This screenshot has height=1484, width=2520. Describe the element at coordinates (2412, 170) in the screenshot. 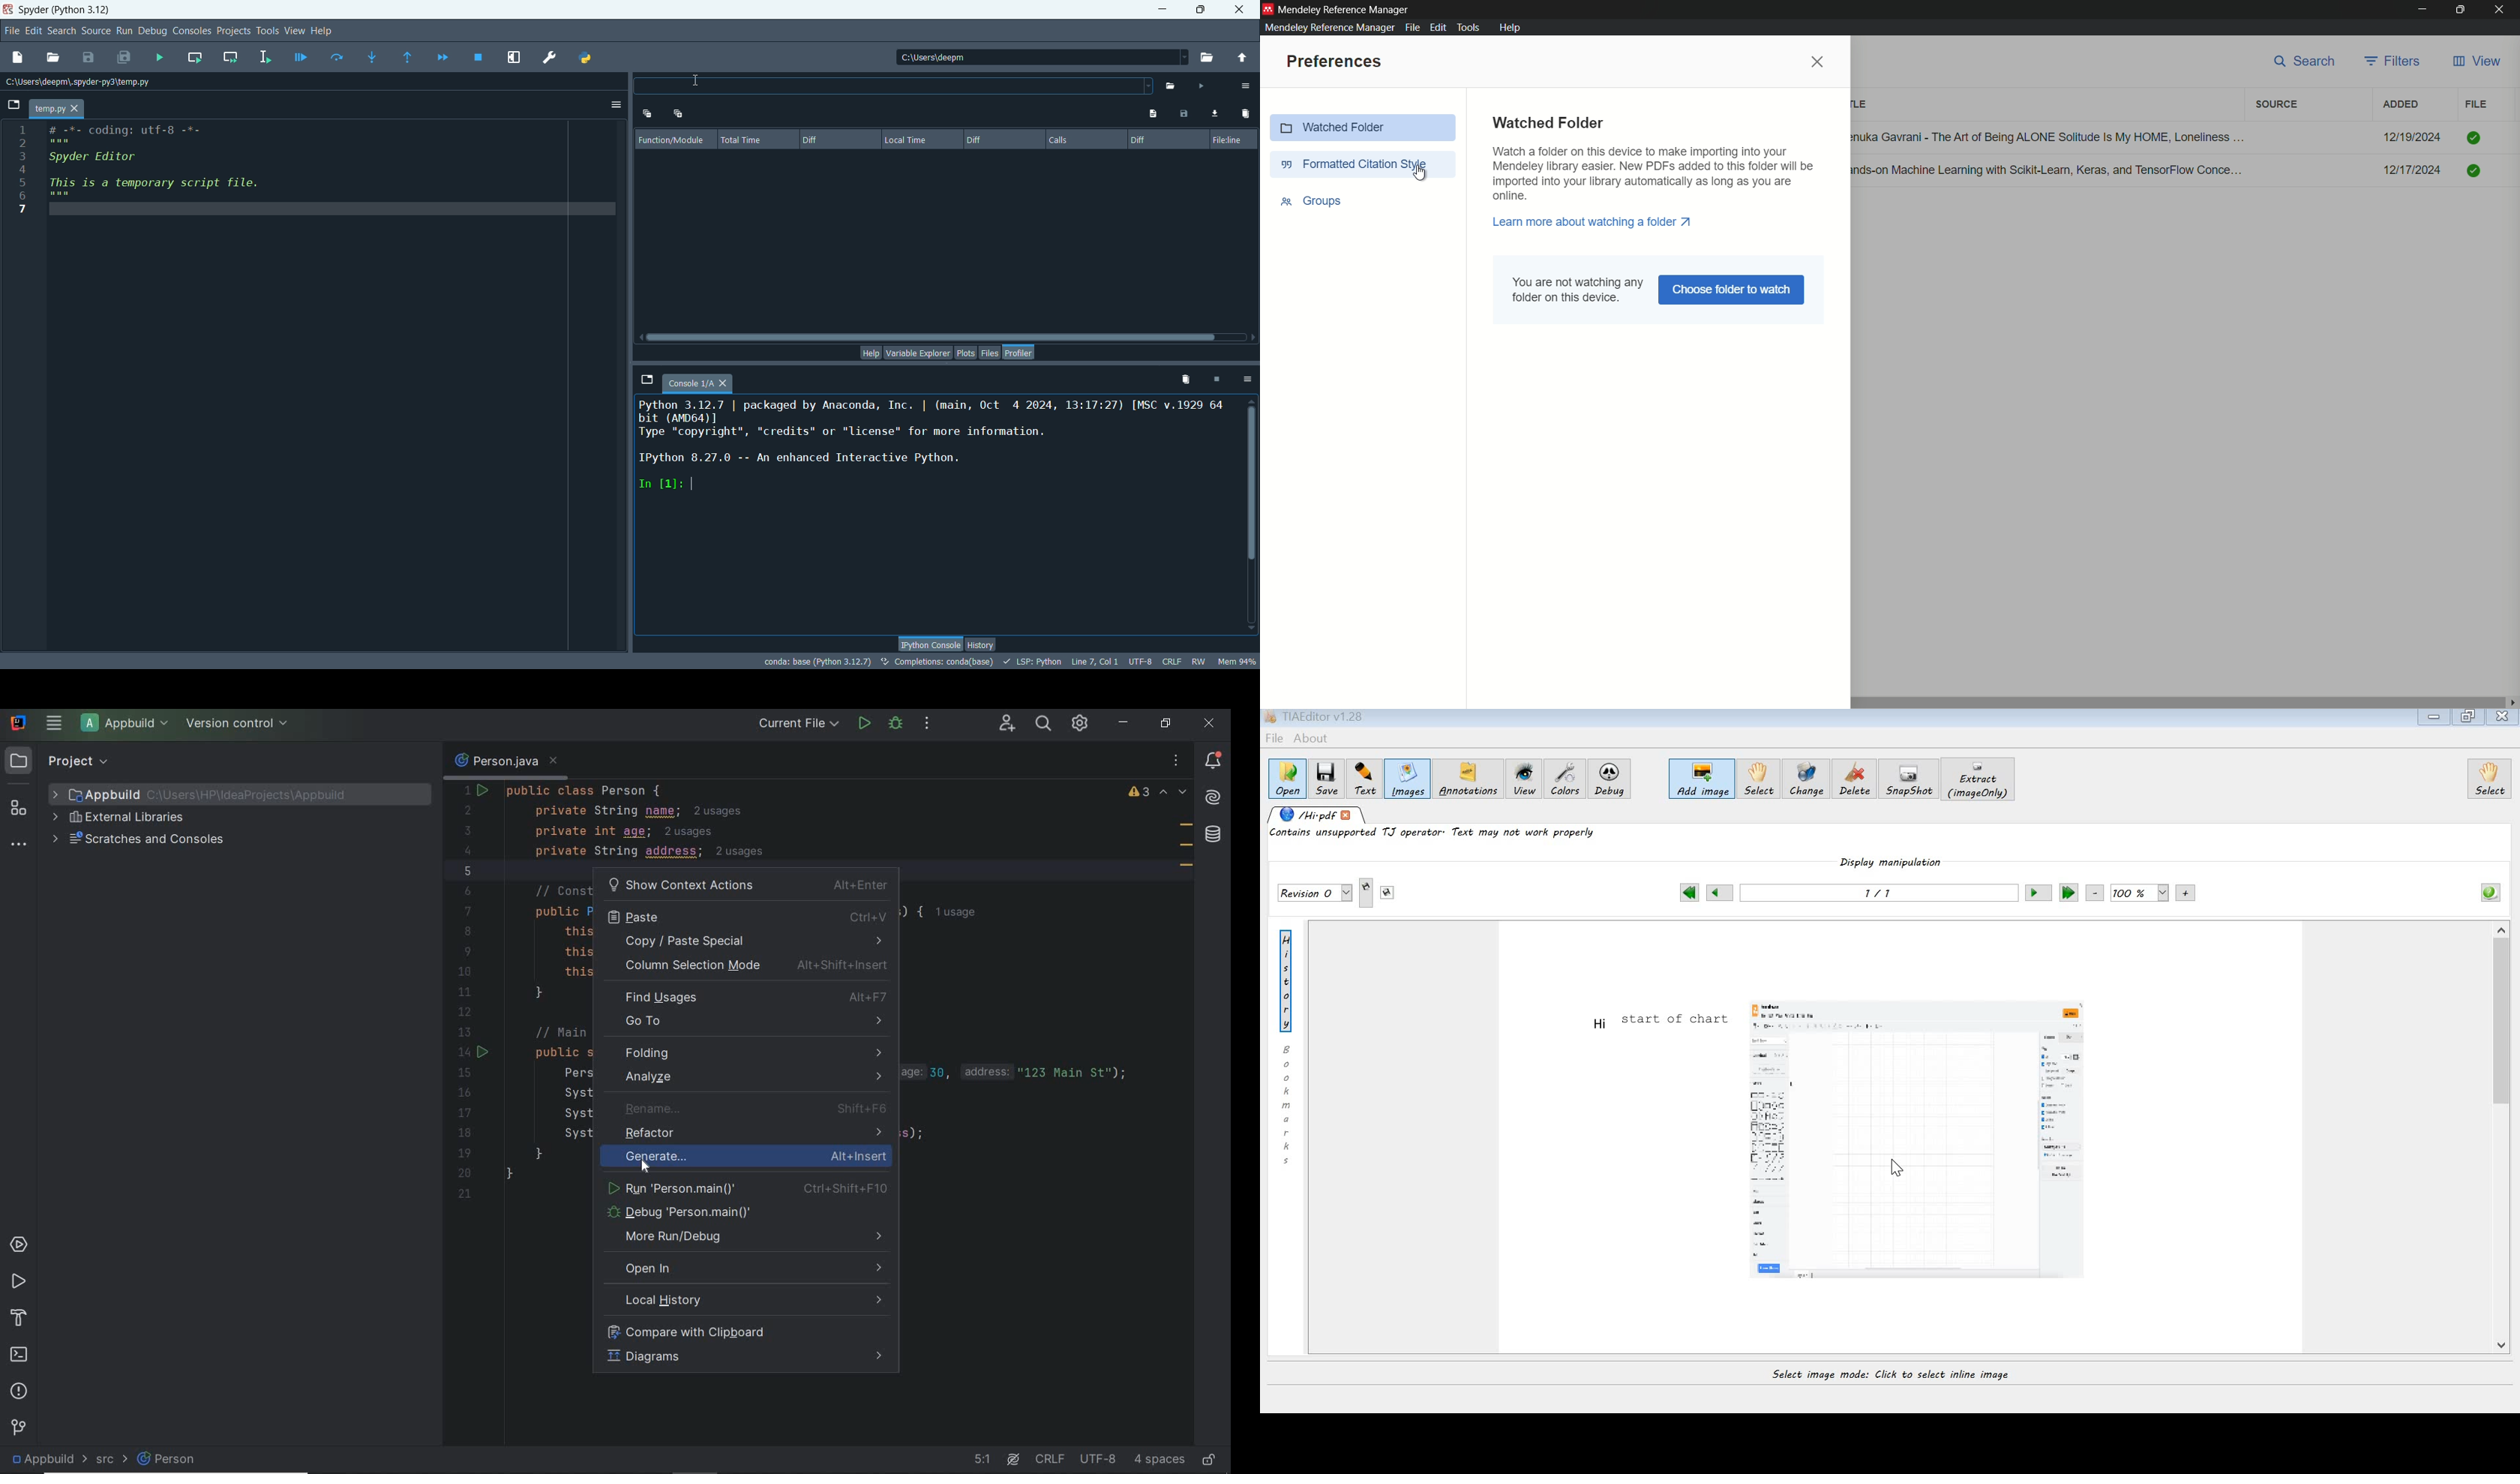

I see `12/17/2024` at that location.